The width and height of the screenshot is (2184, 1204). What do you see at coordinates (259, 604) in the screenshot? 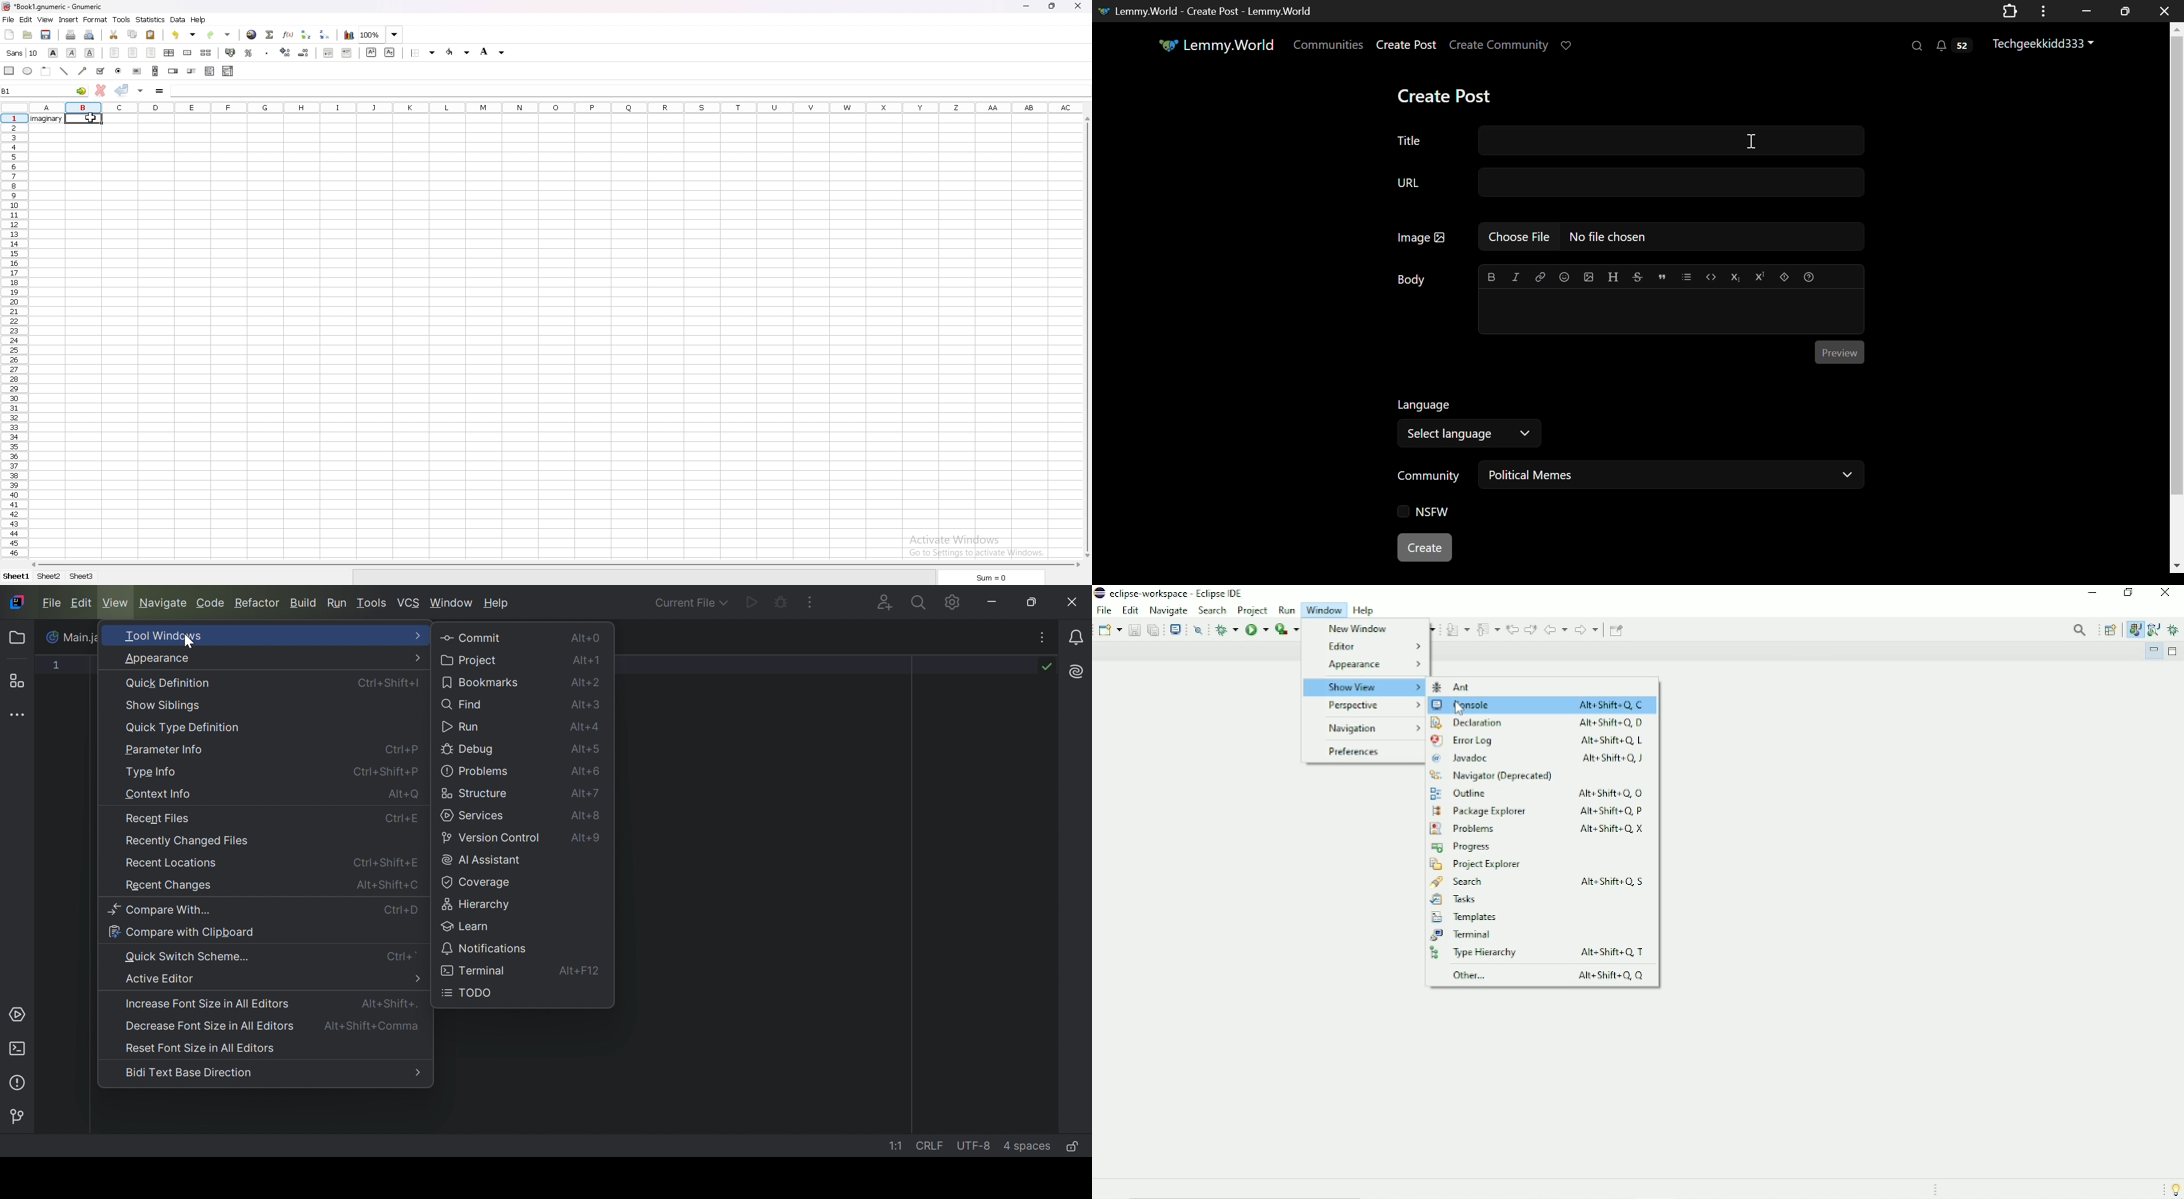
I see `Refactor` at bounding box center [259, 604].